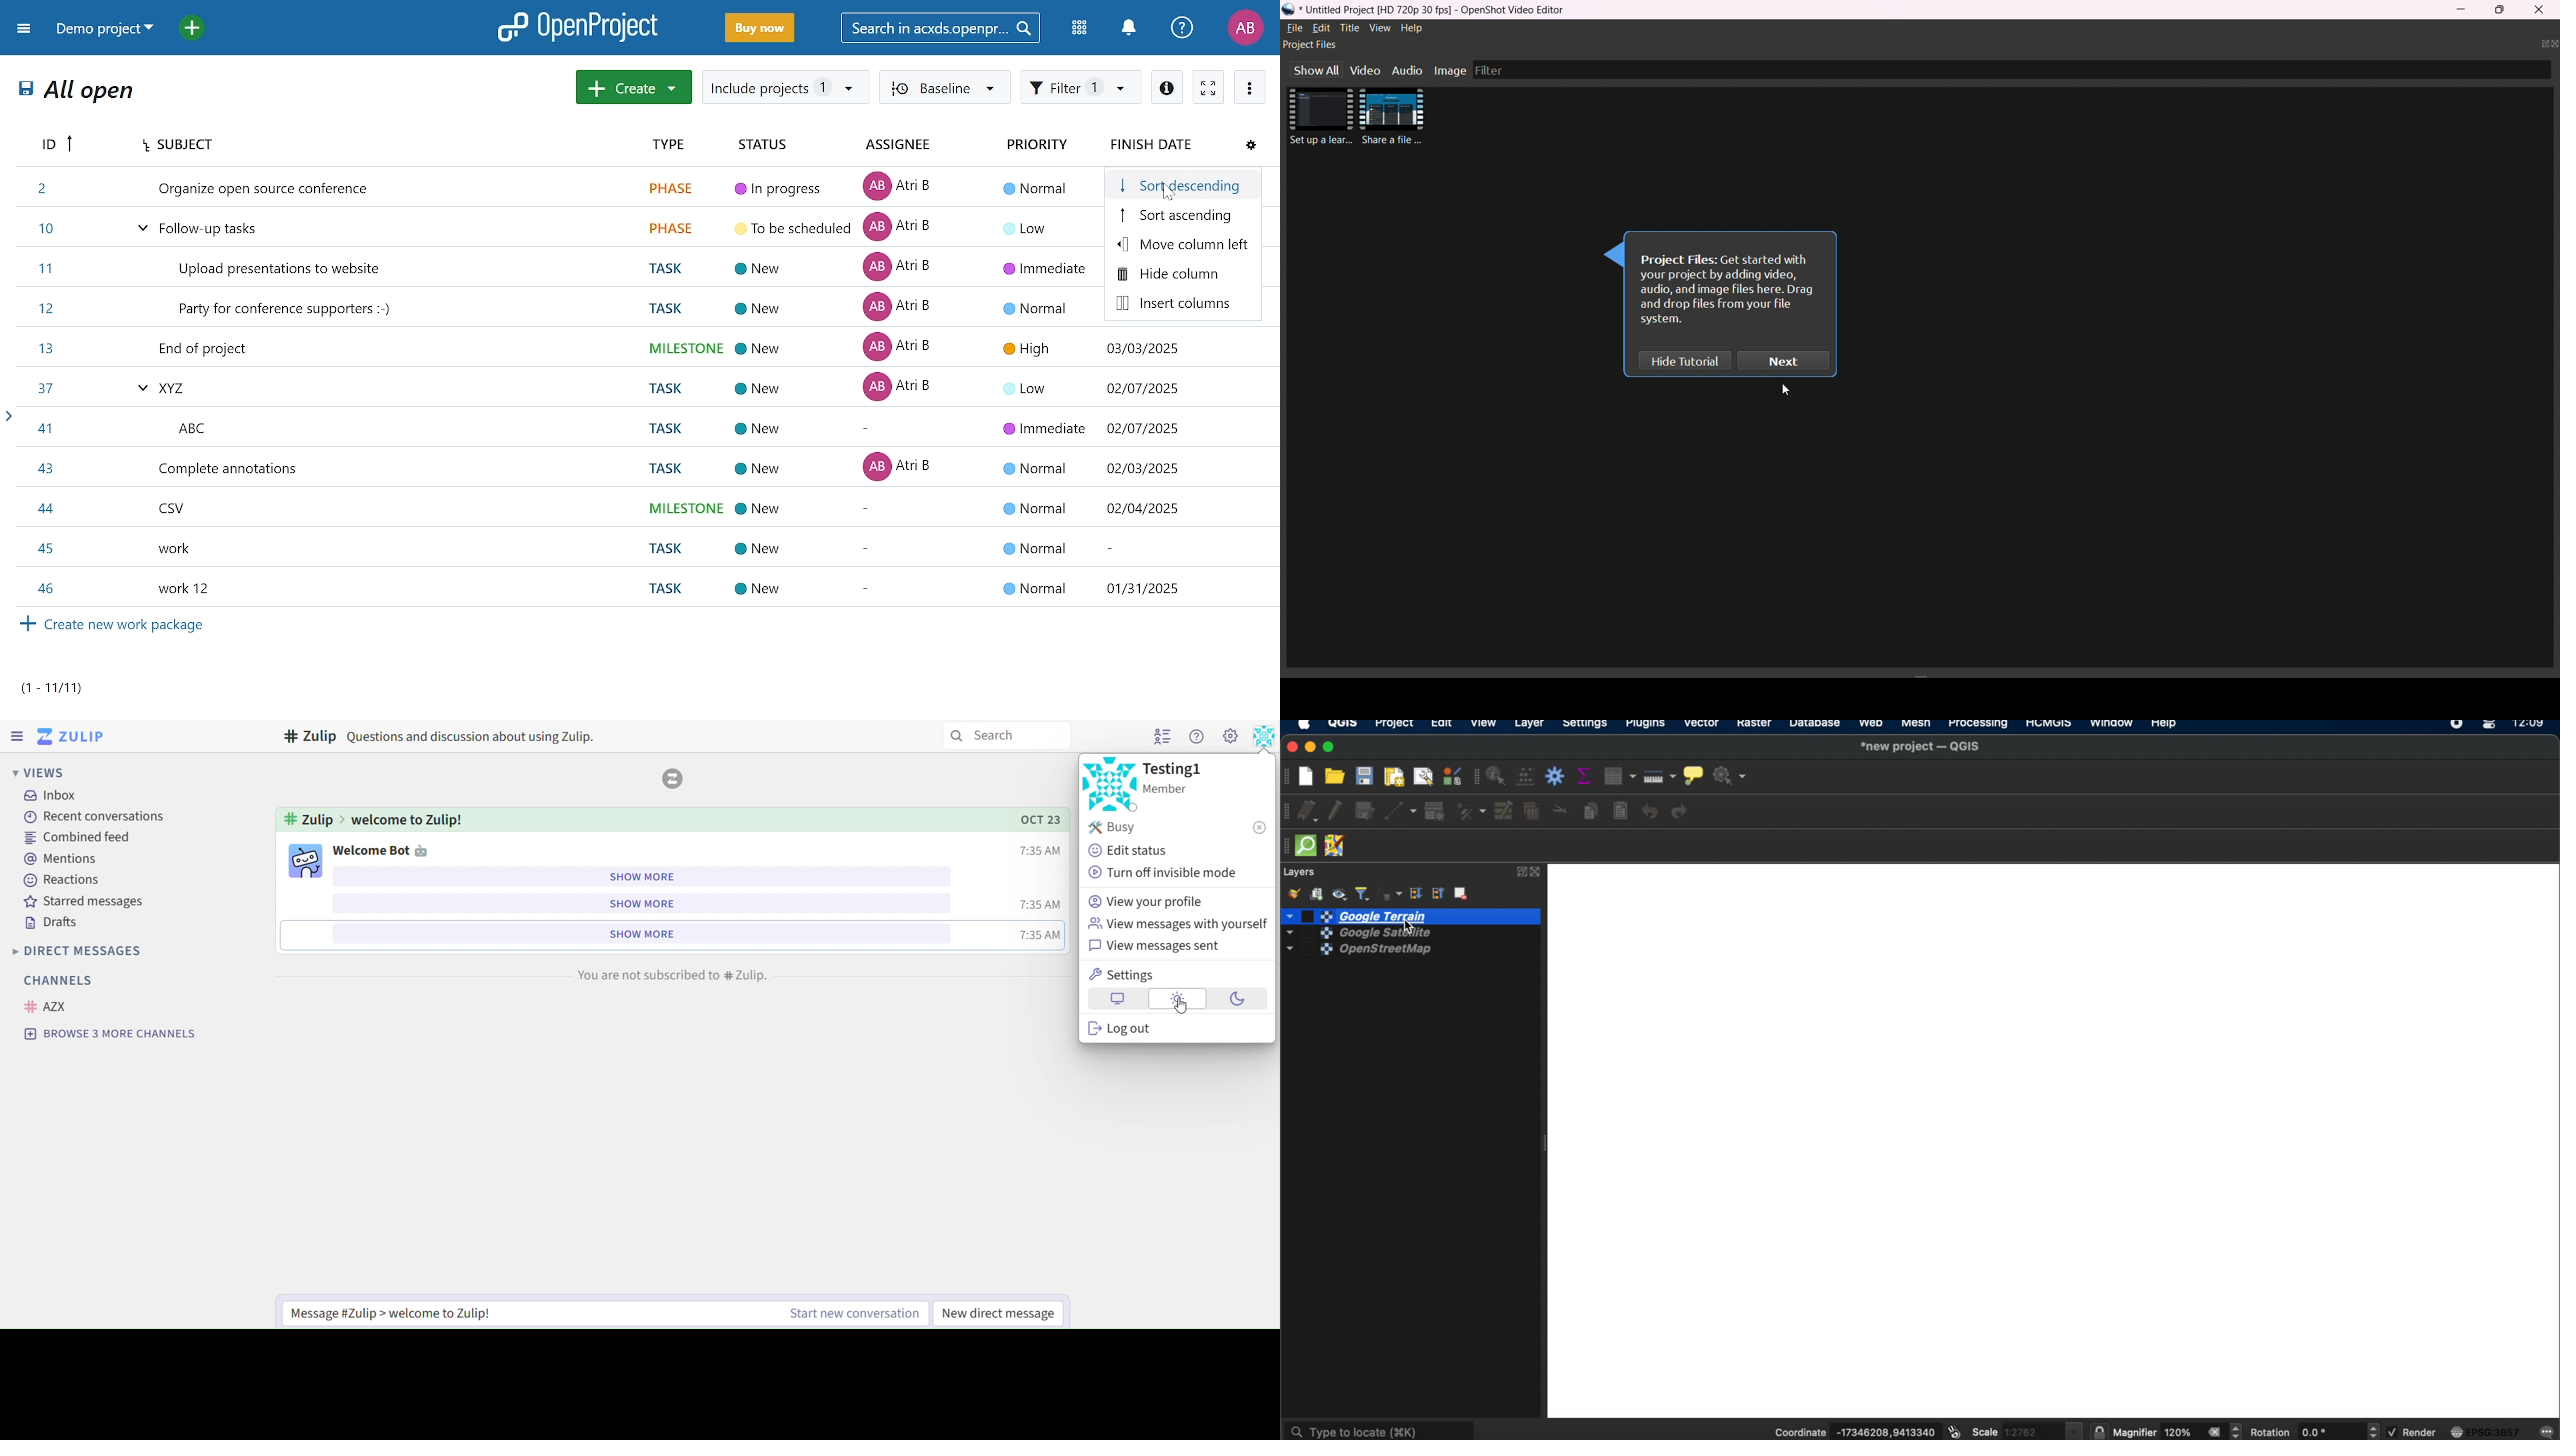  I want to click on default theme, so click(1115, 1000).